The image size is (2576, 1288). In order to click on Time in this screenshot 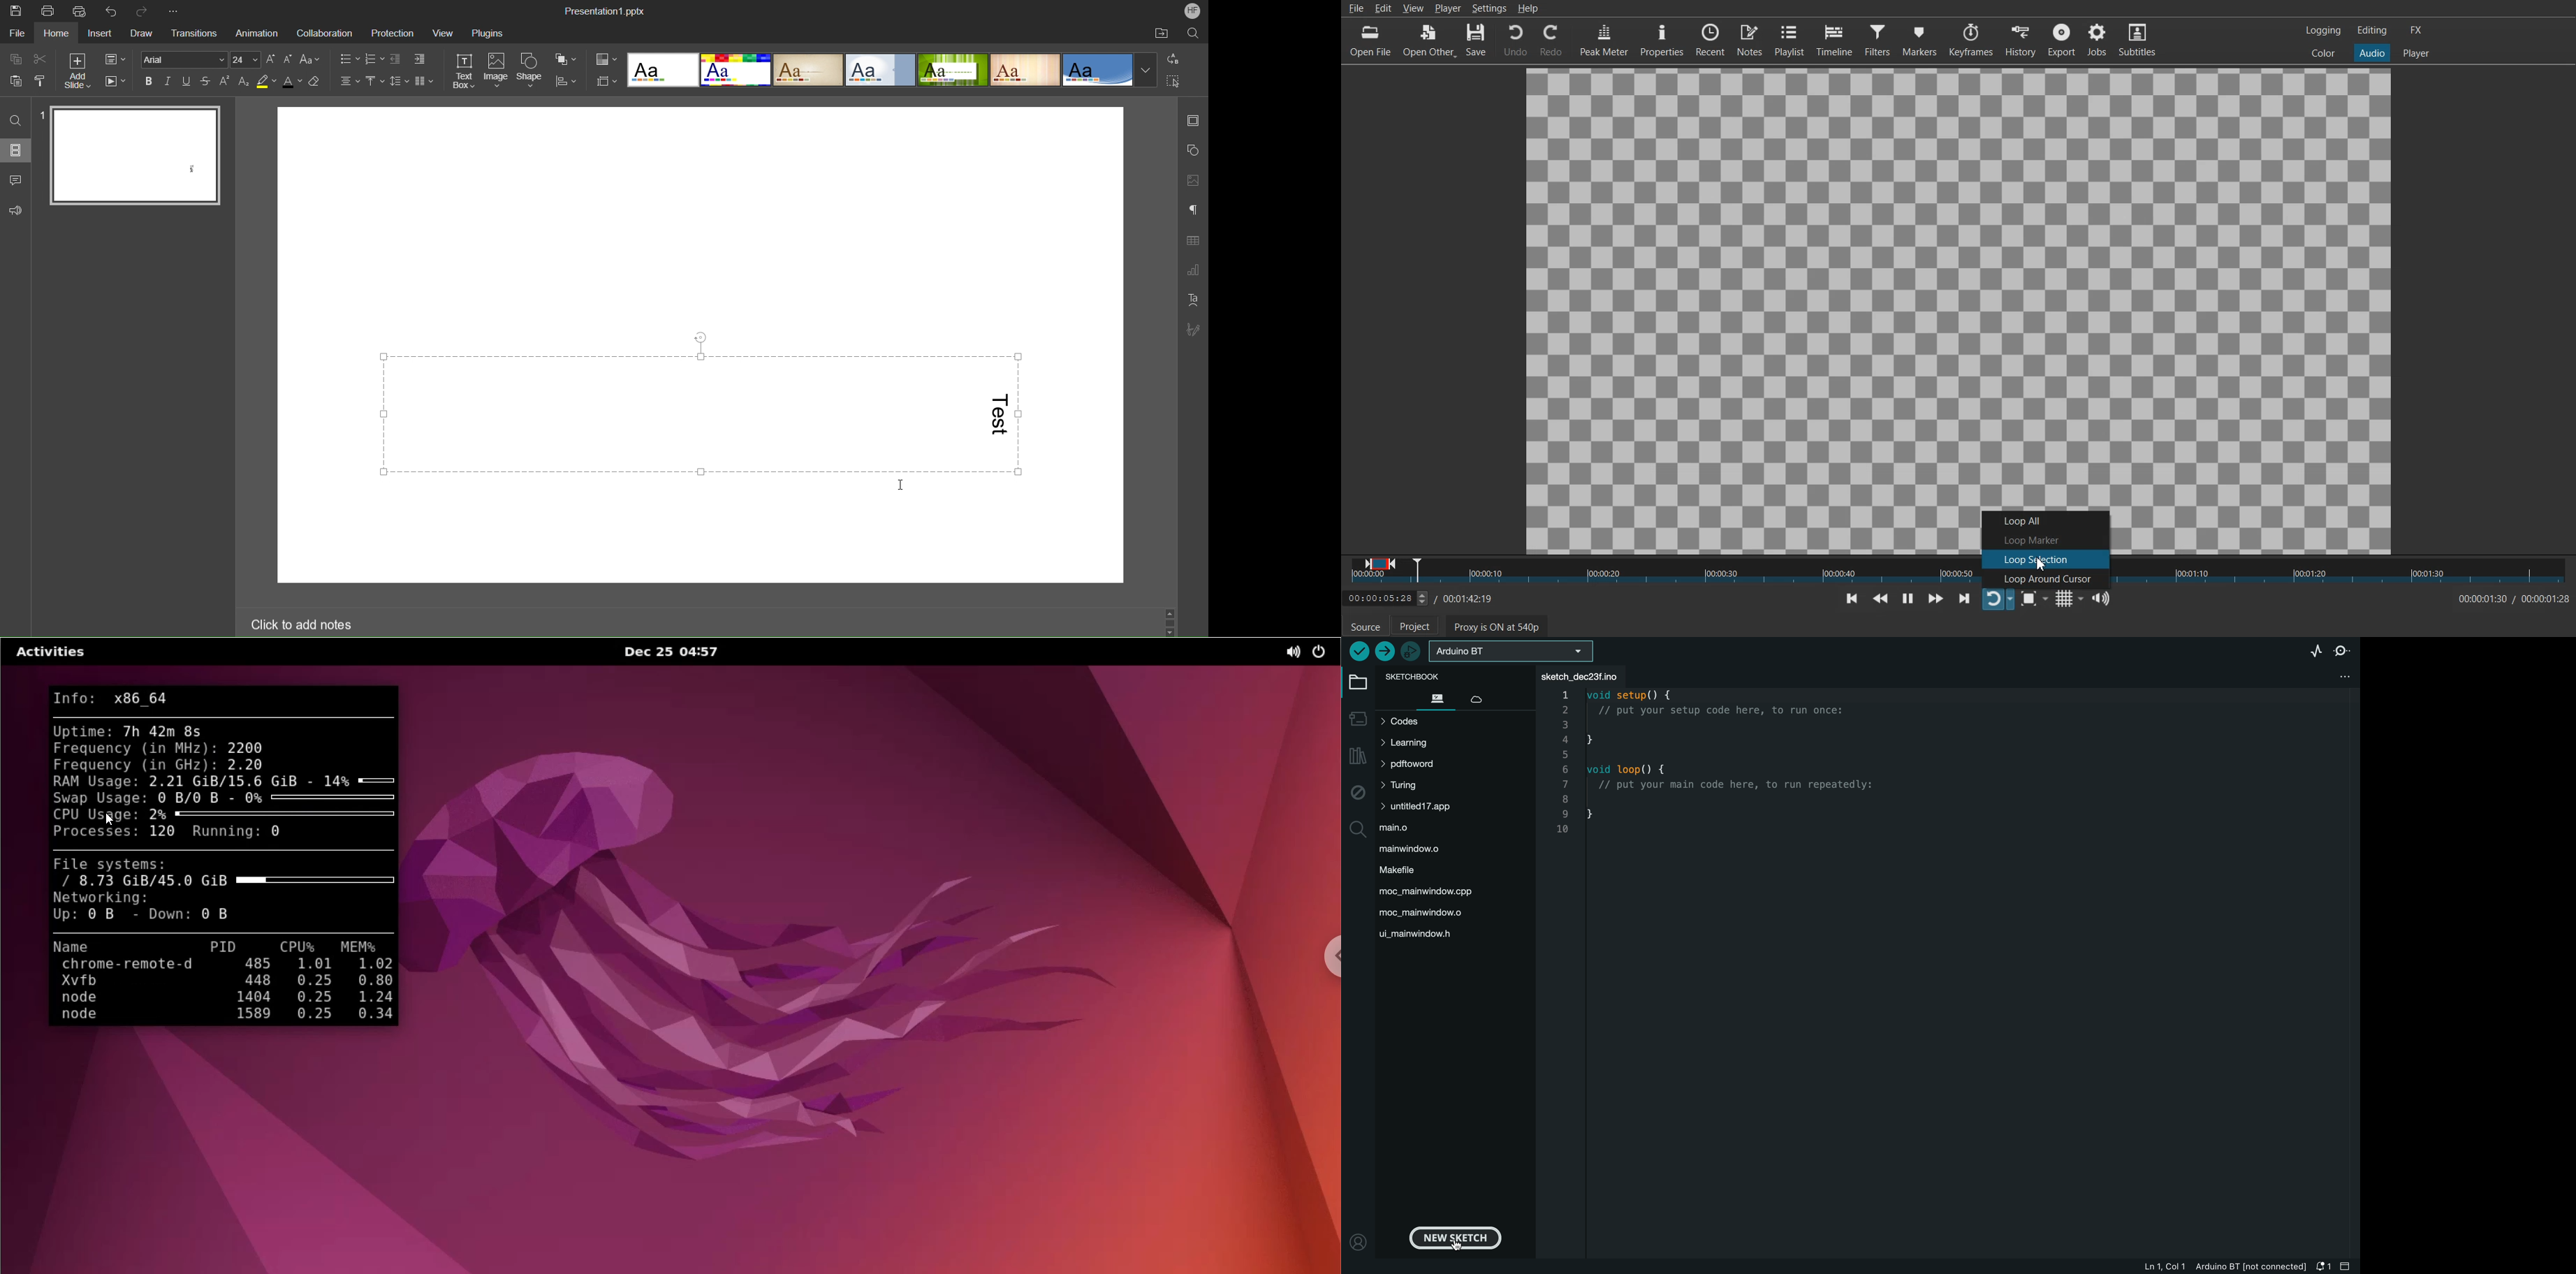, I will do `click(2510, 599)`.